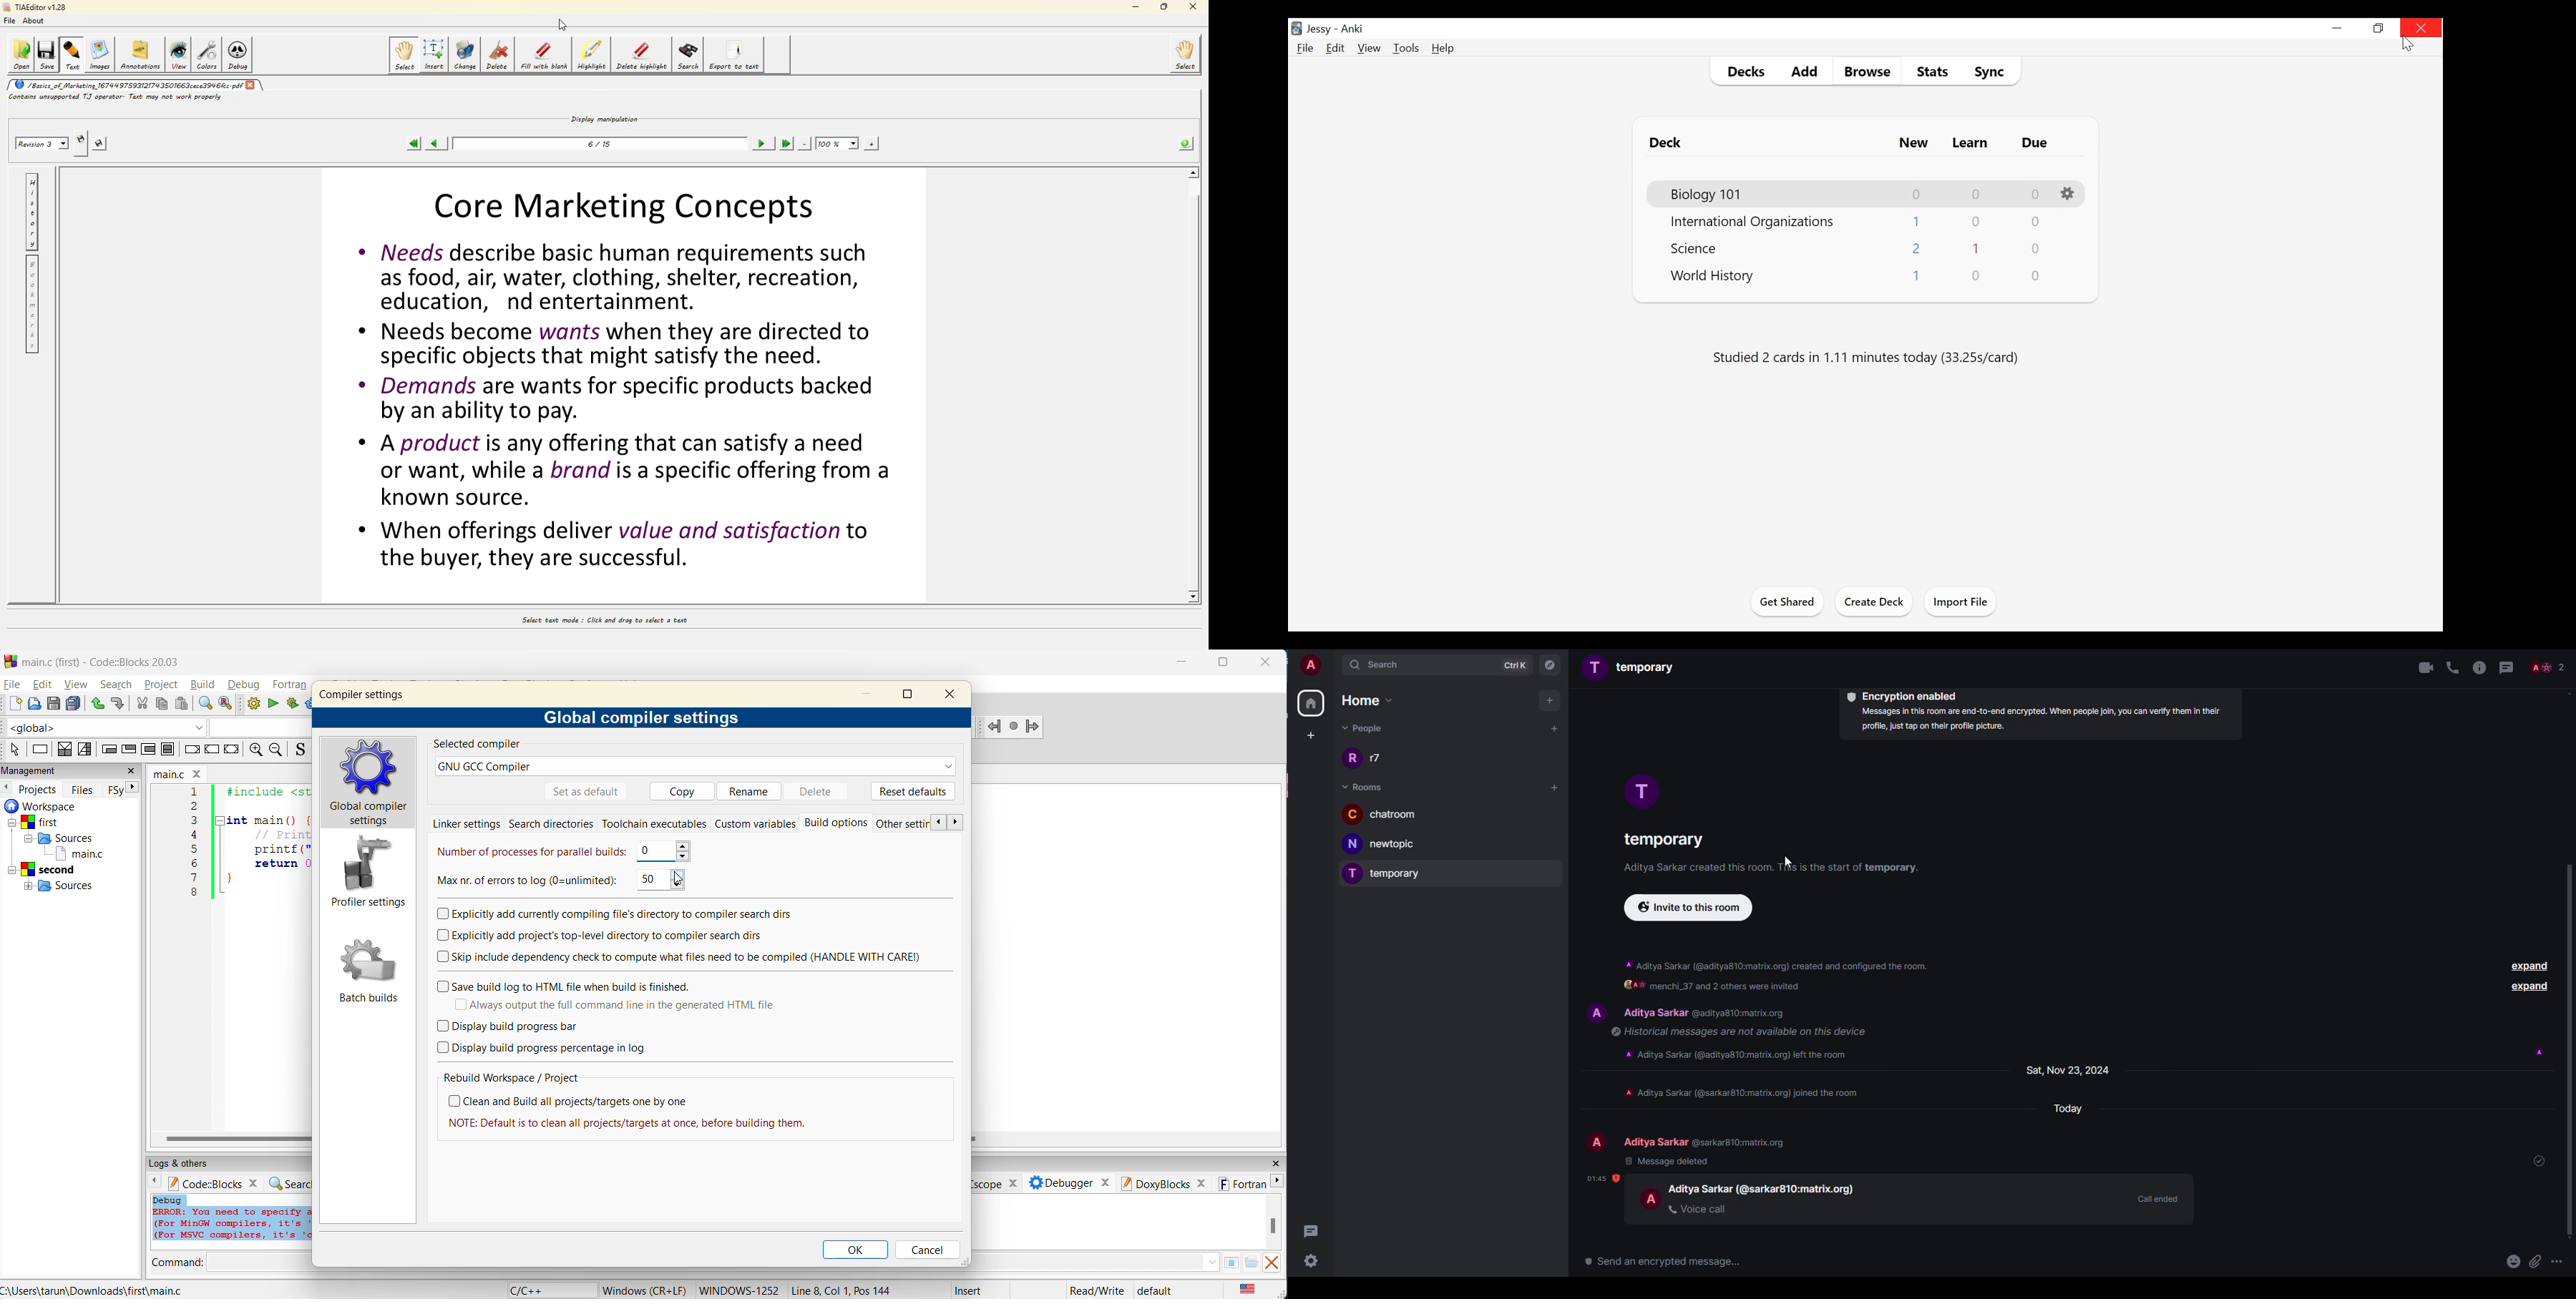 The image size is (2576, 1316). What do you see at coordinates (643, 1290) in the screenshot?
I see `Windows (CR+LF)` at bounding box center [643, 1290].